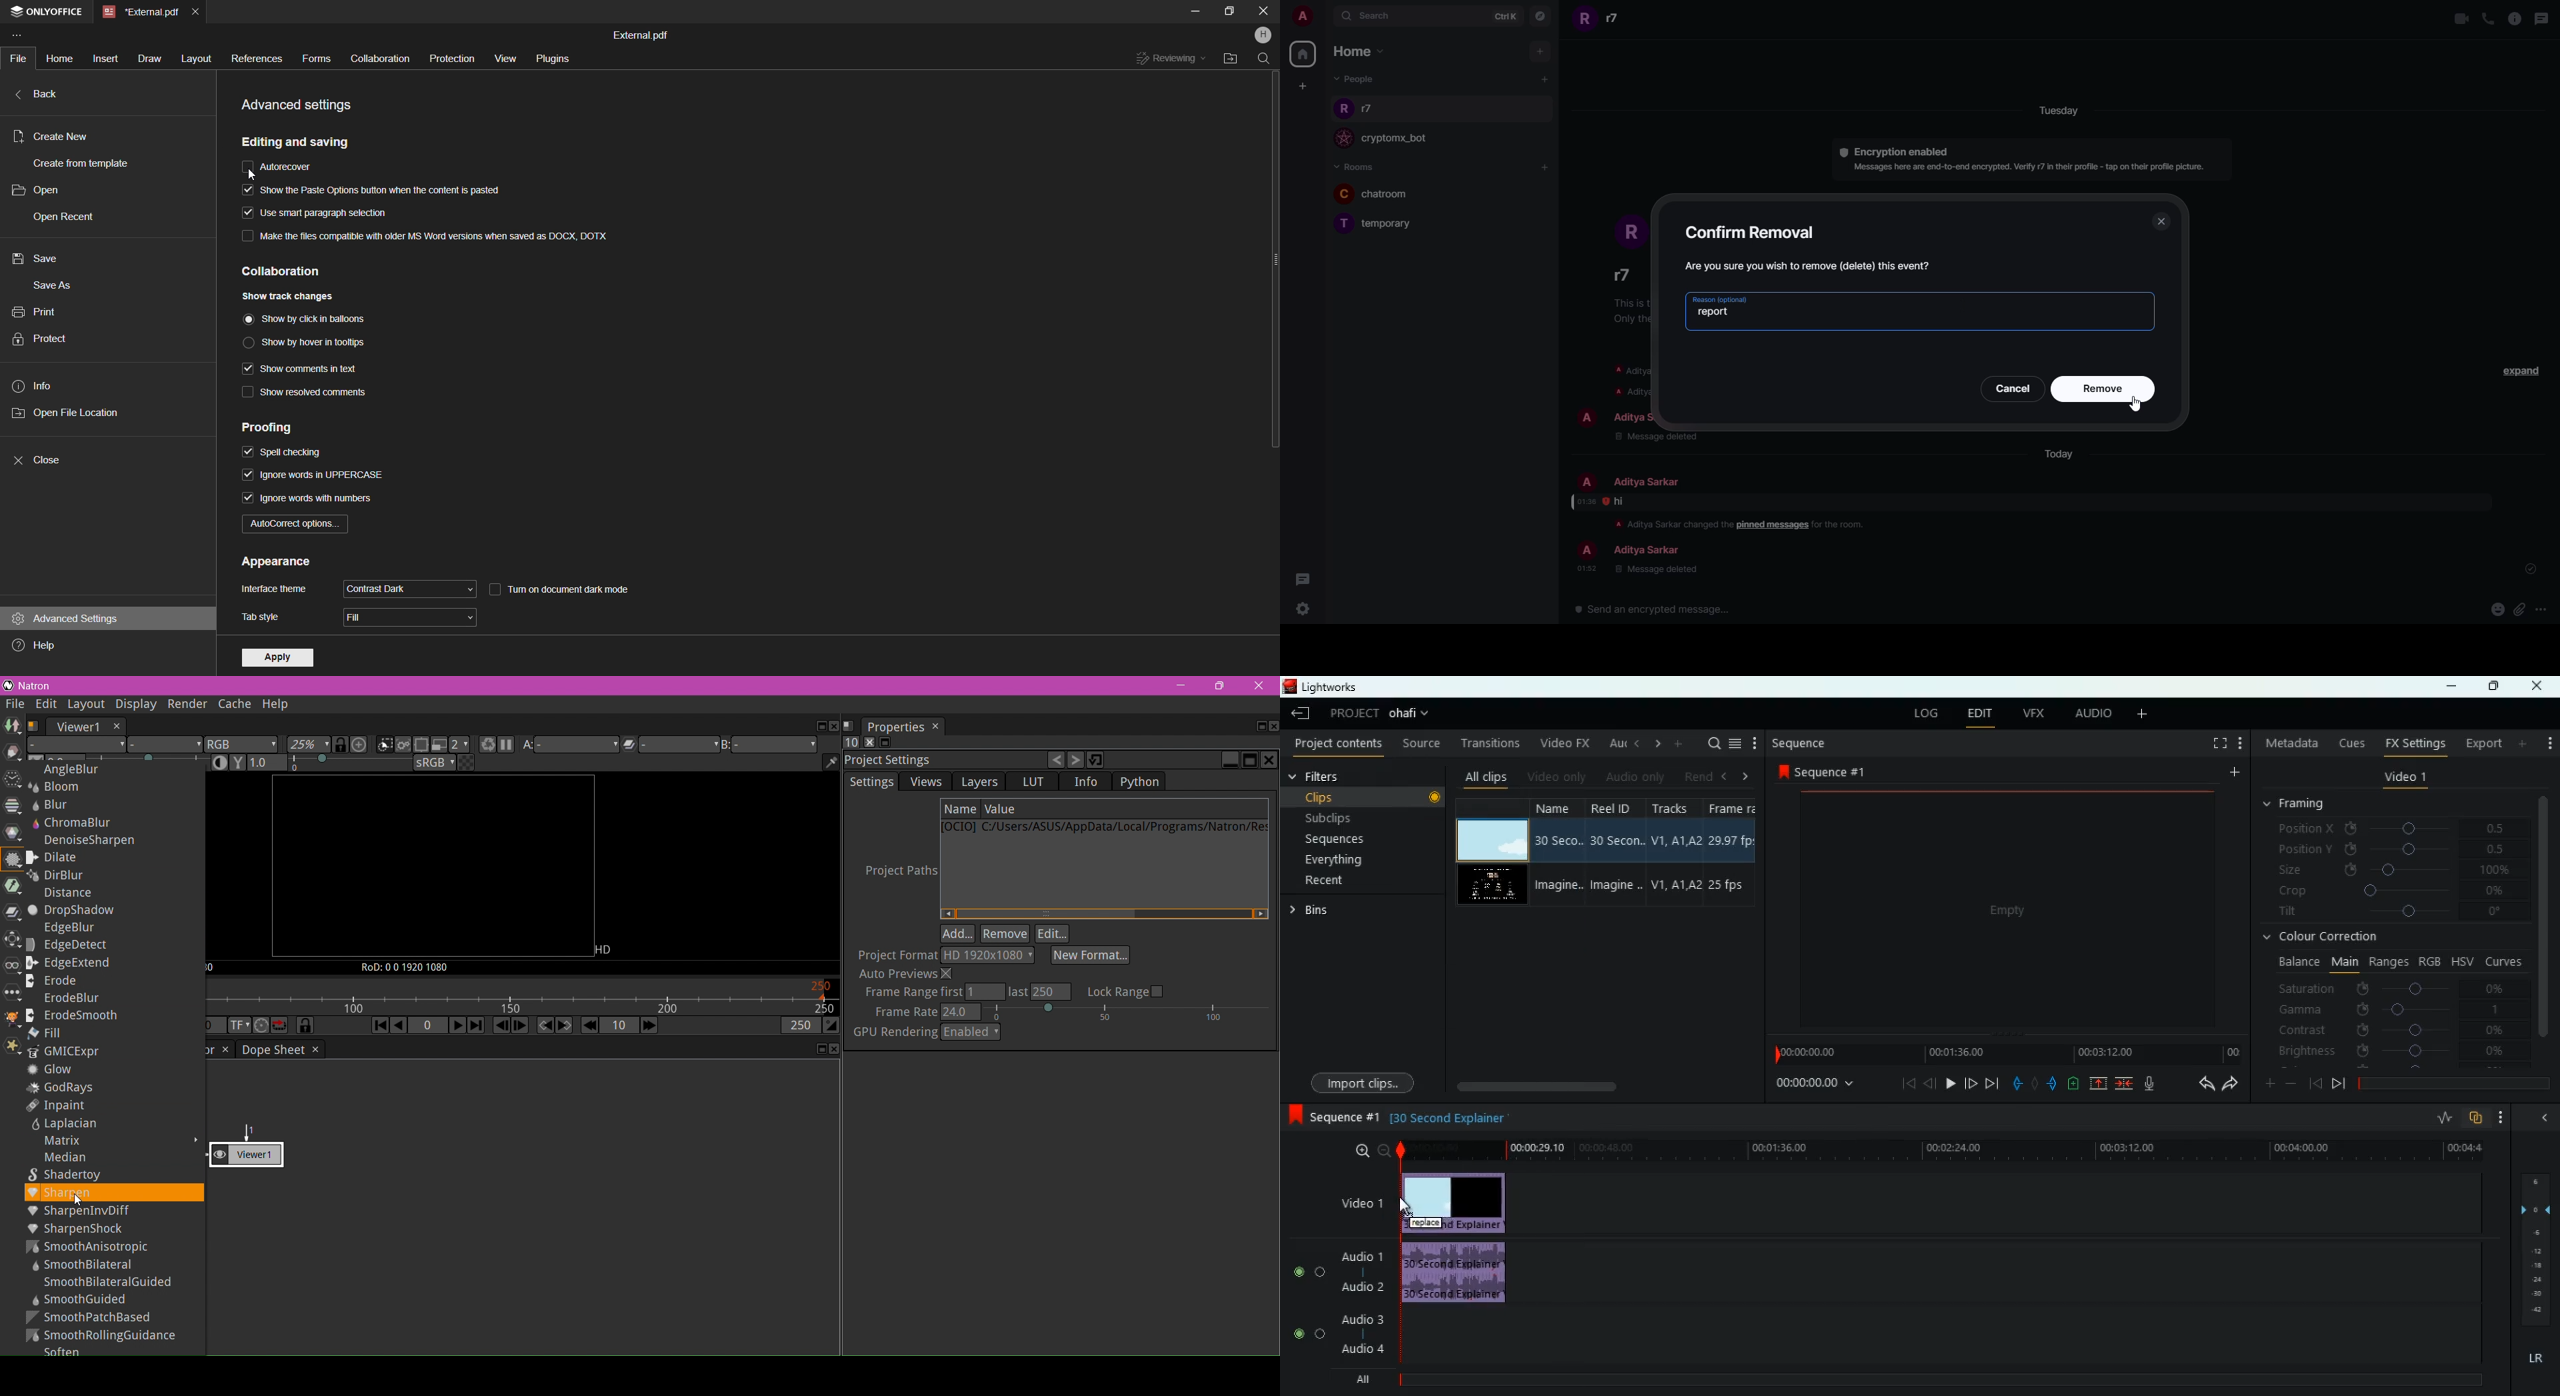 The image size is (2576, 1400). I want to click on info, so click(2514, 19).